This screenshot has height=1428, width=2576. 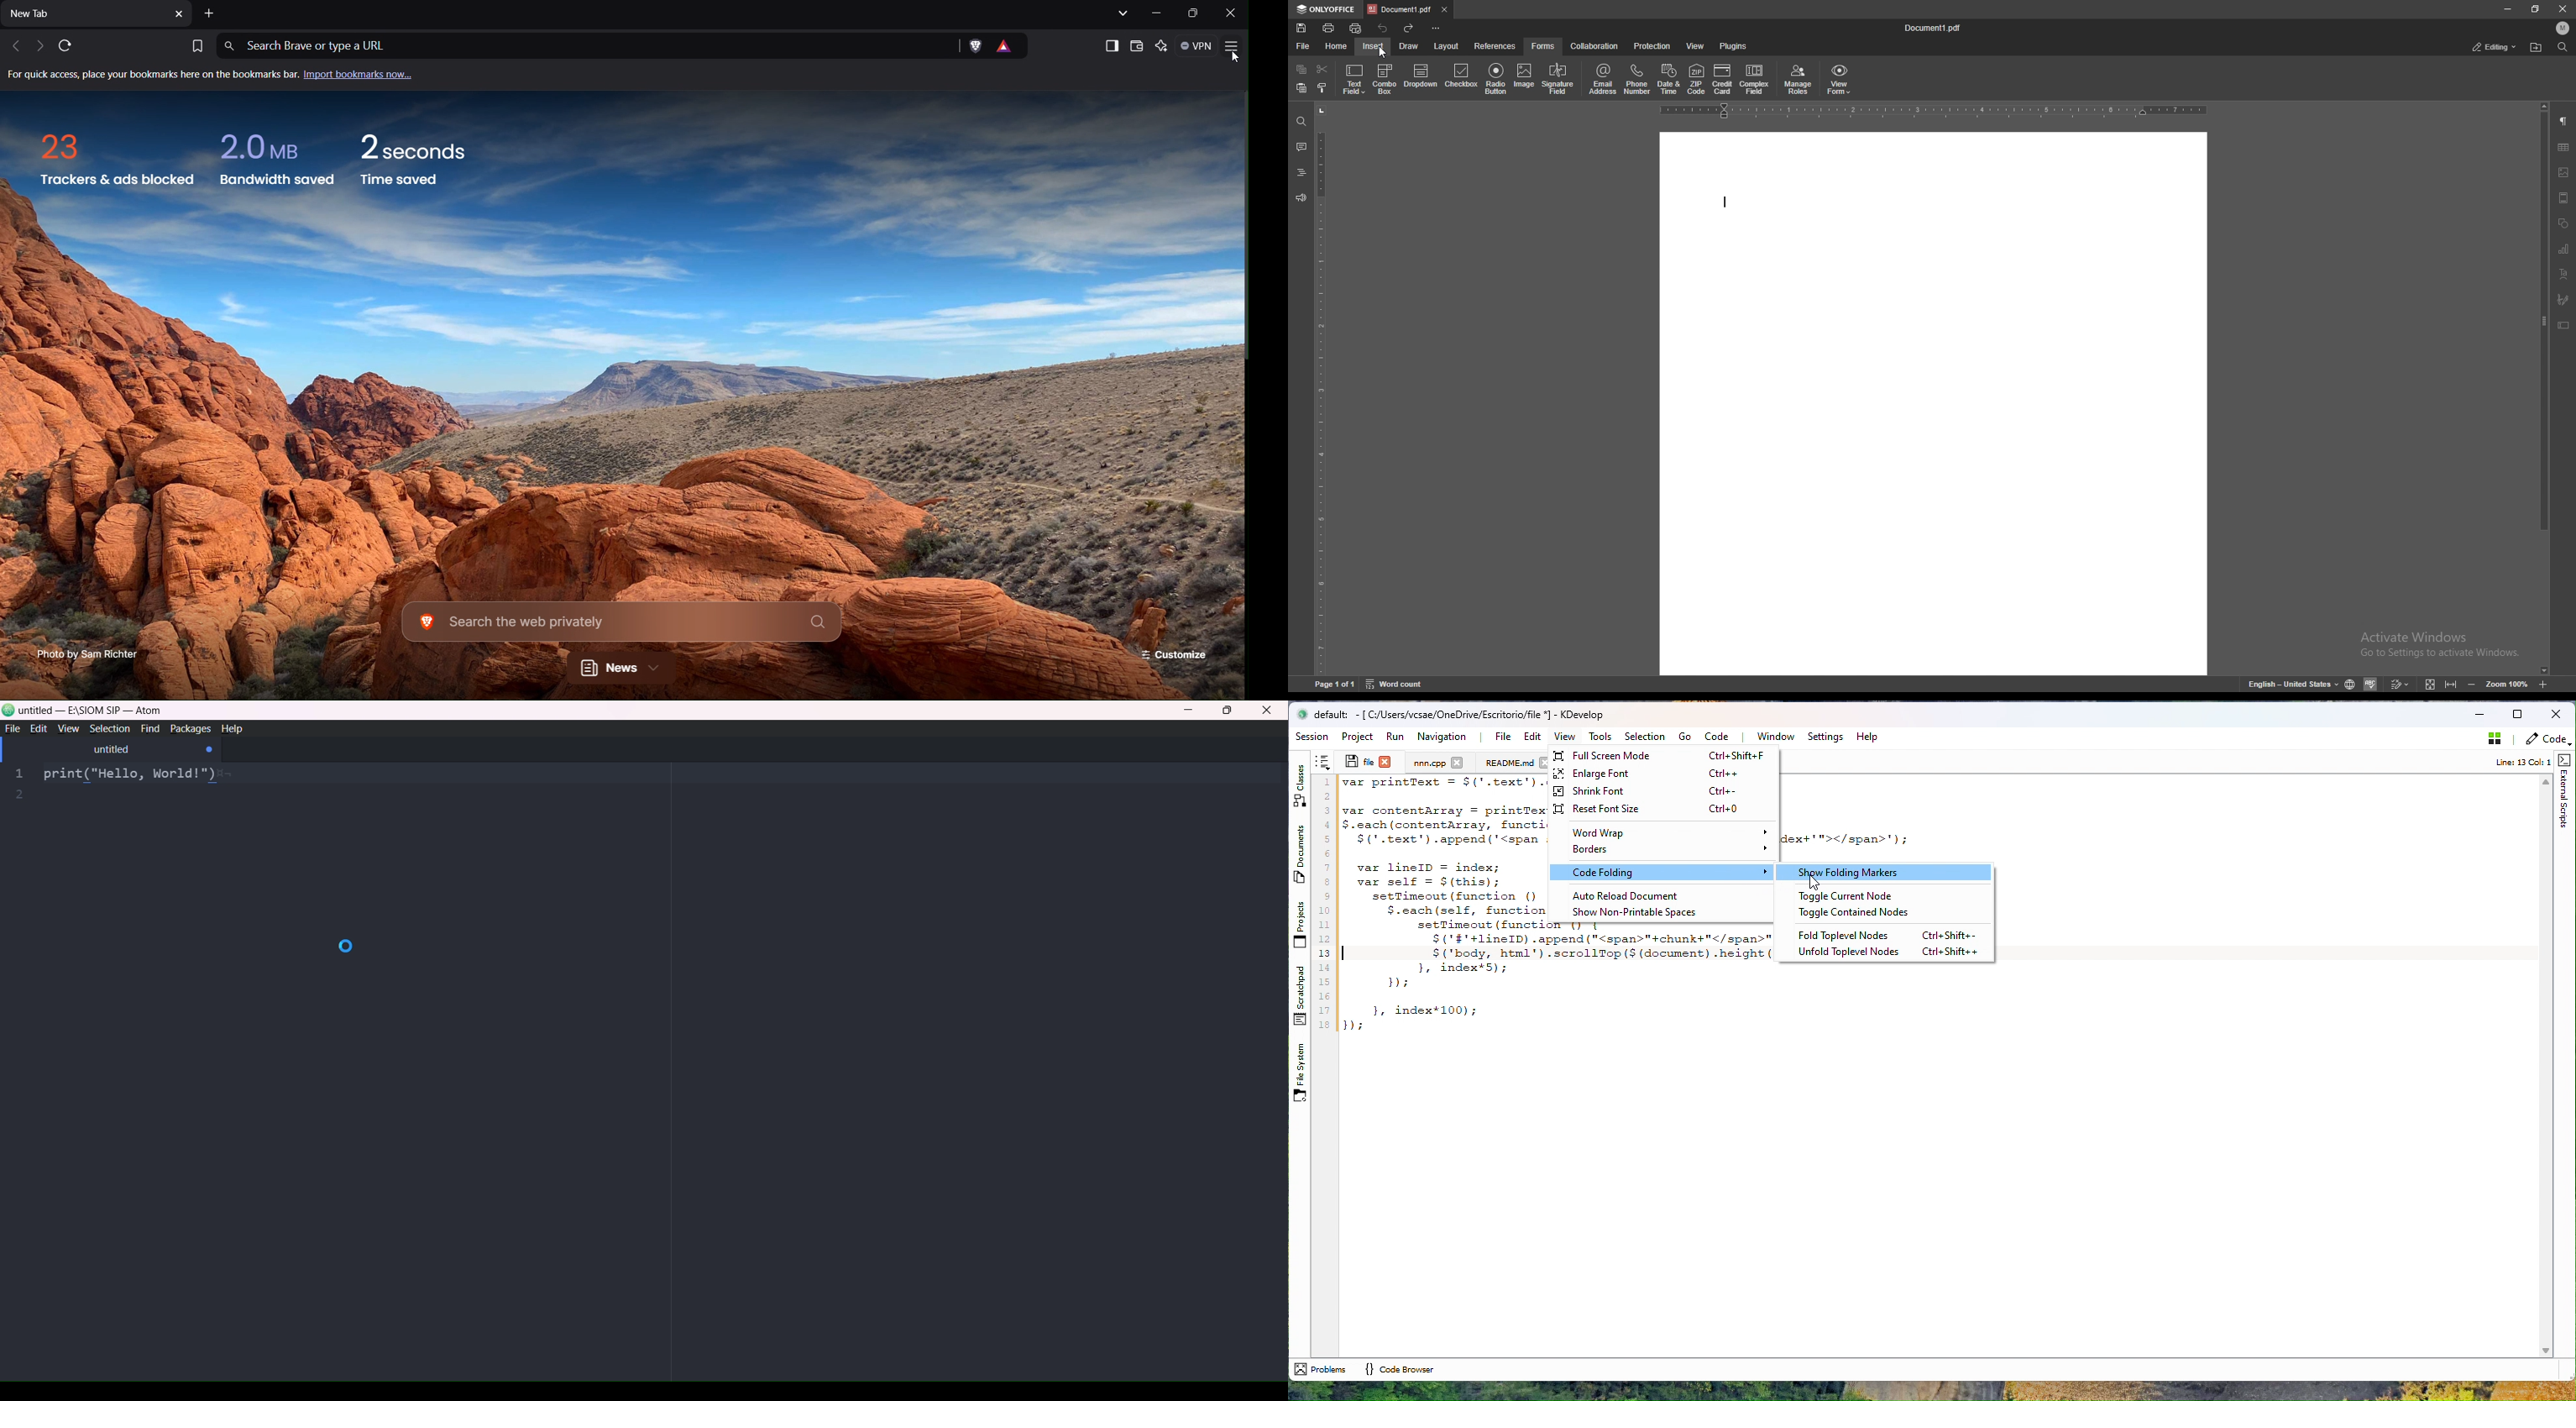 I want to click on File, so click(x=1359, y=761).